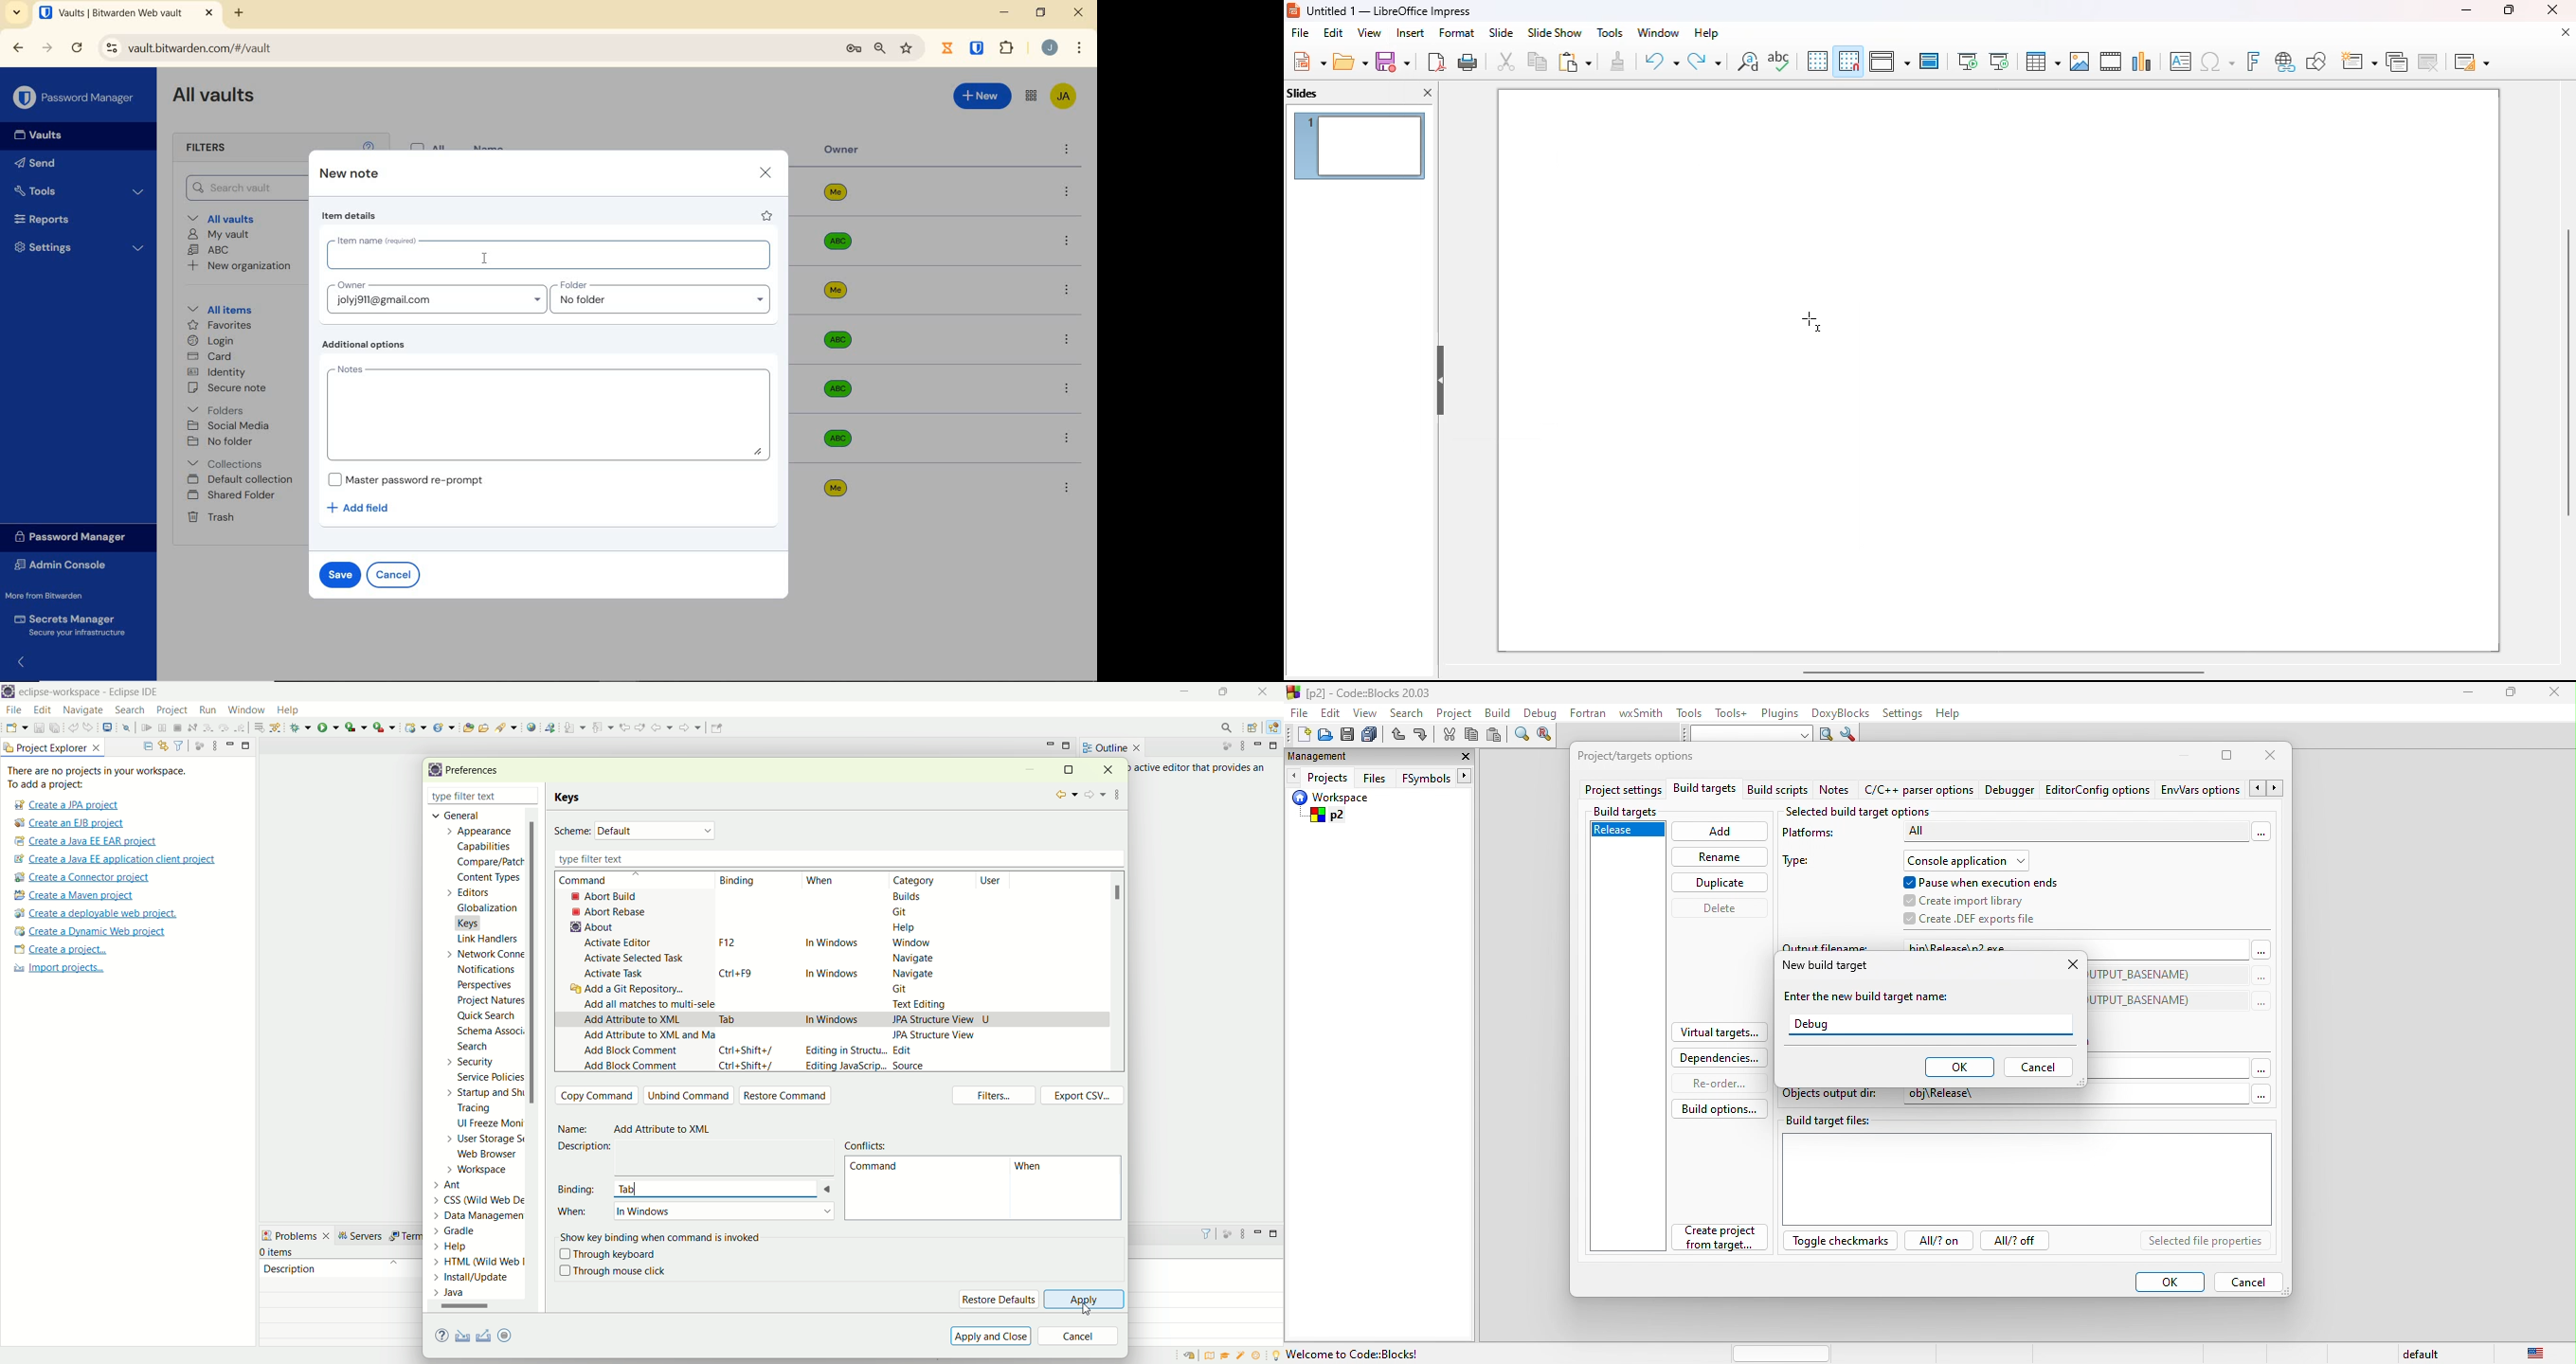 The image size is (2576, 1372). I want to click on network connection, so click(482, 953).